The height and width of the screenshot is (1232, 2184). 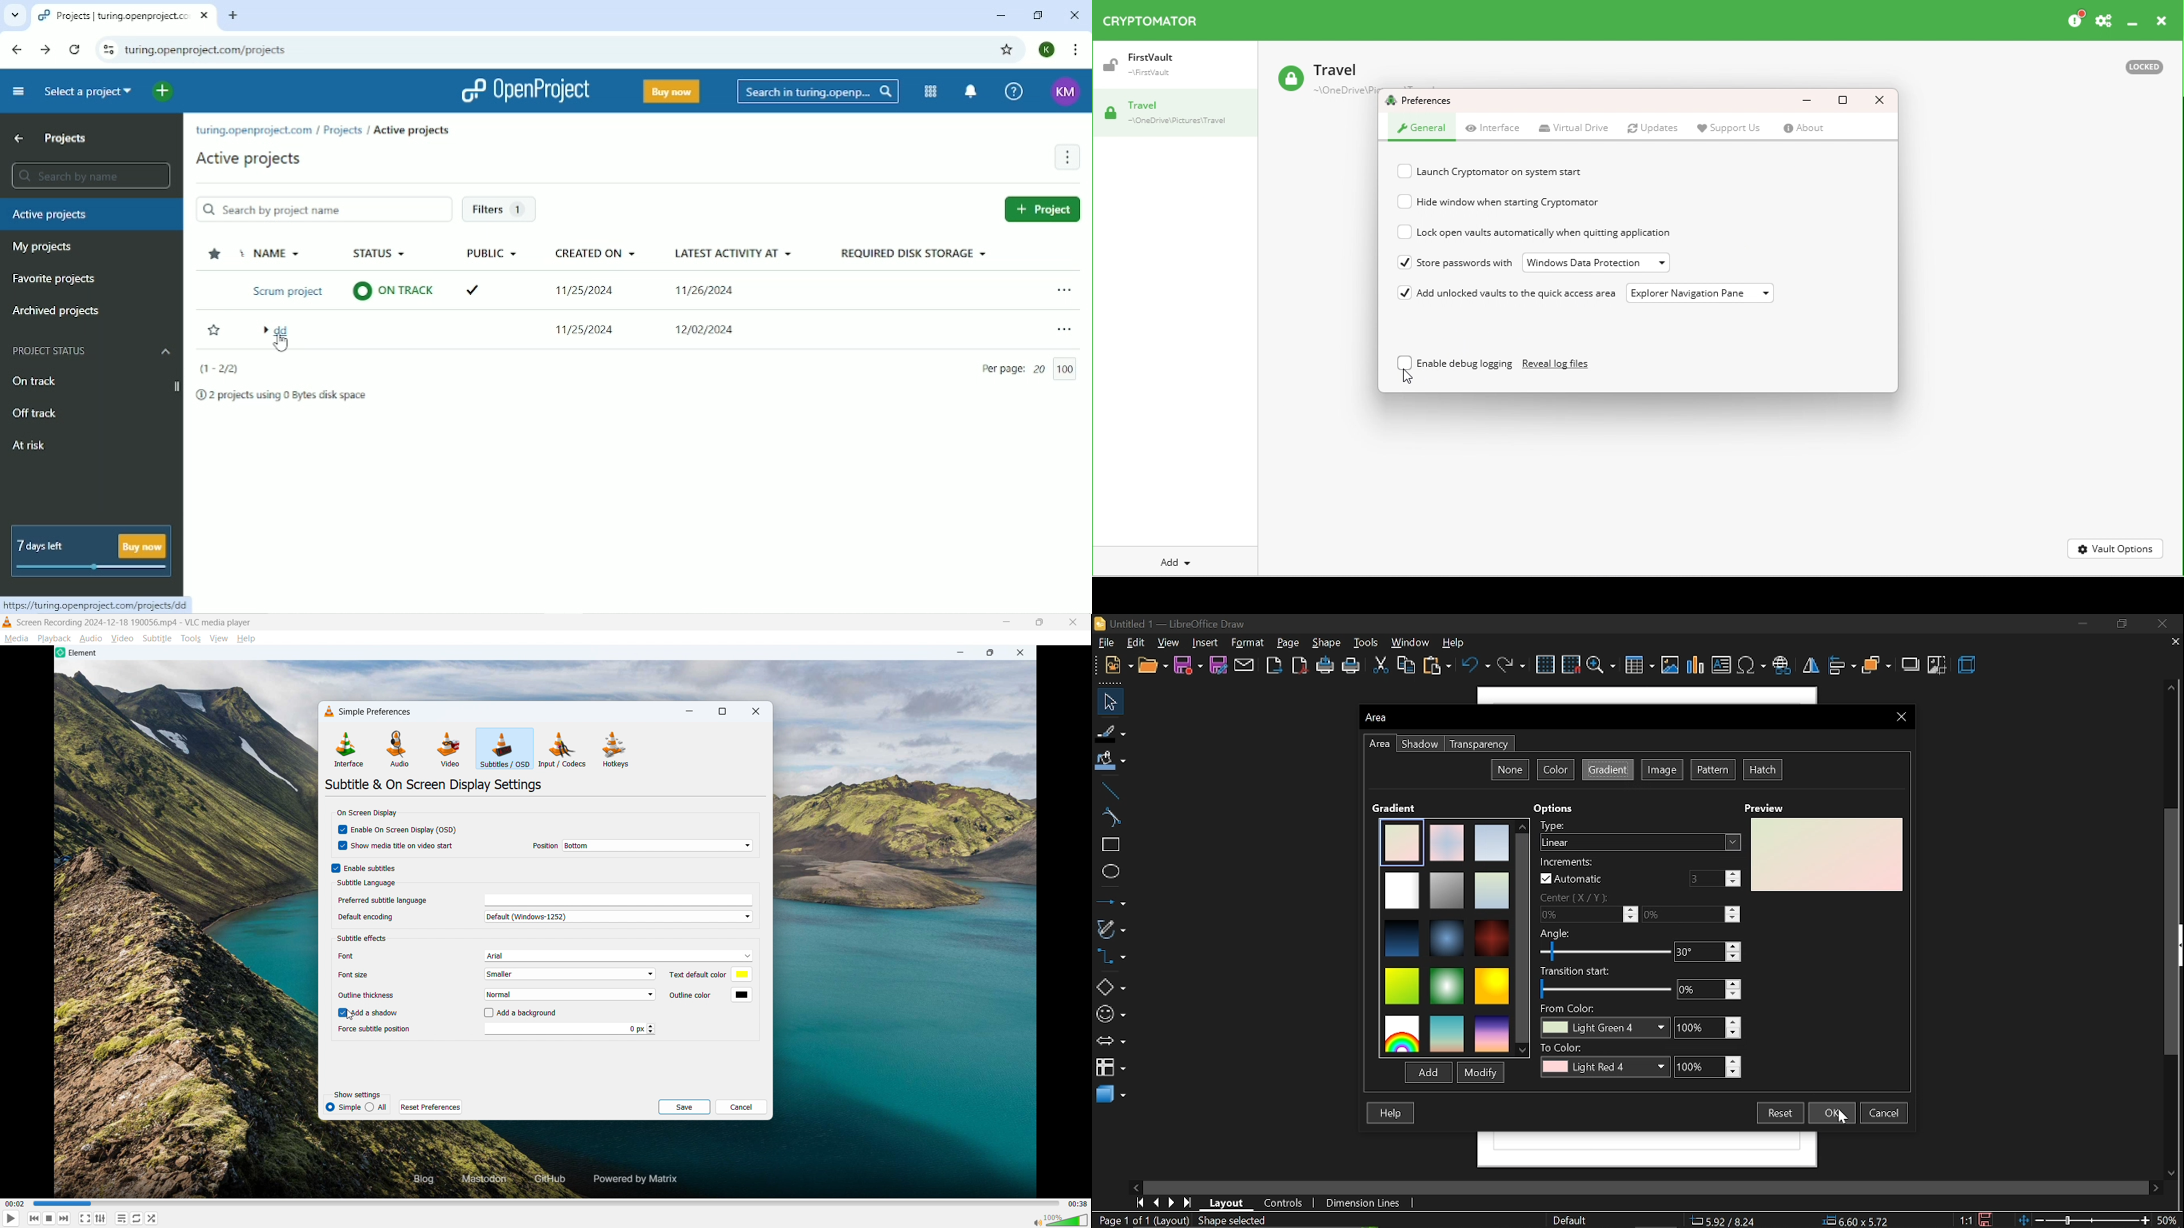 What do you see at coordinates (1228, 1202) in the screenshot?
I see `layout` at bounding box center [1228, 1202].